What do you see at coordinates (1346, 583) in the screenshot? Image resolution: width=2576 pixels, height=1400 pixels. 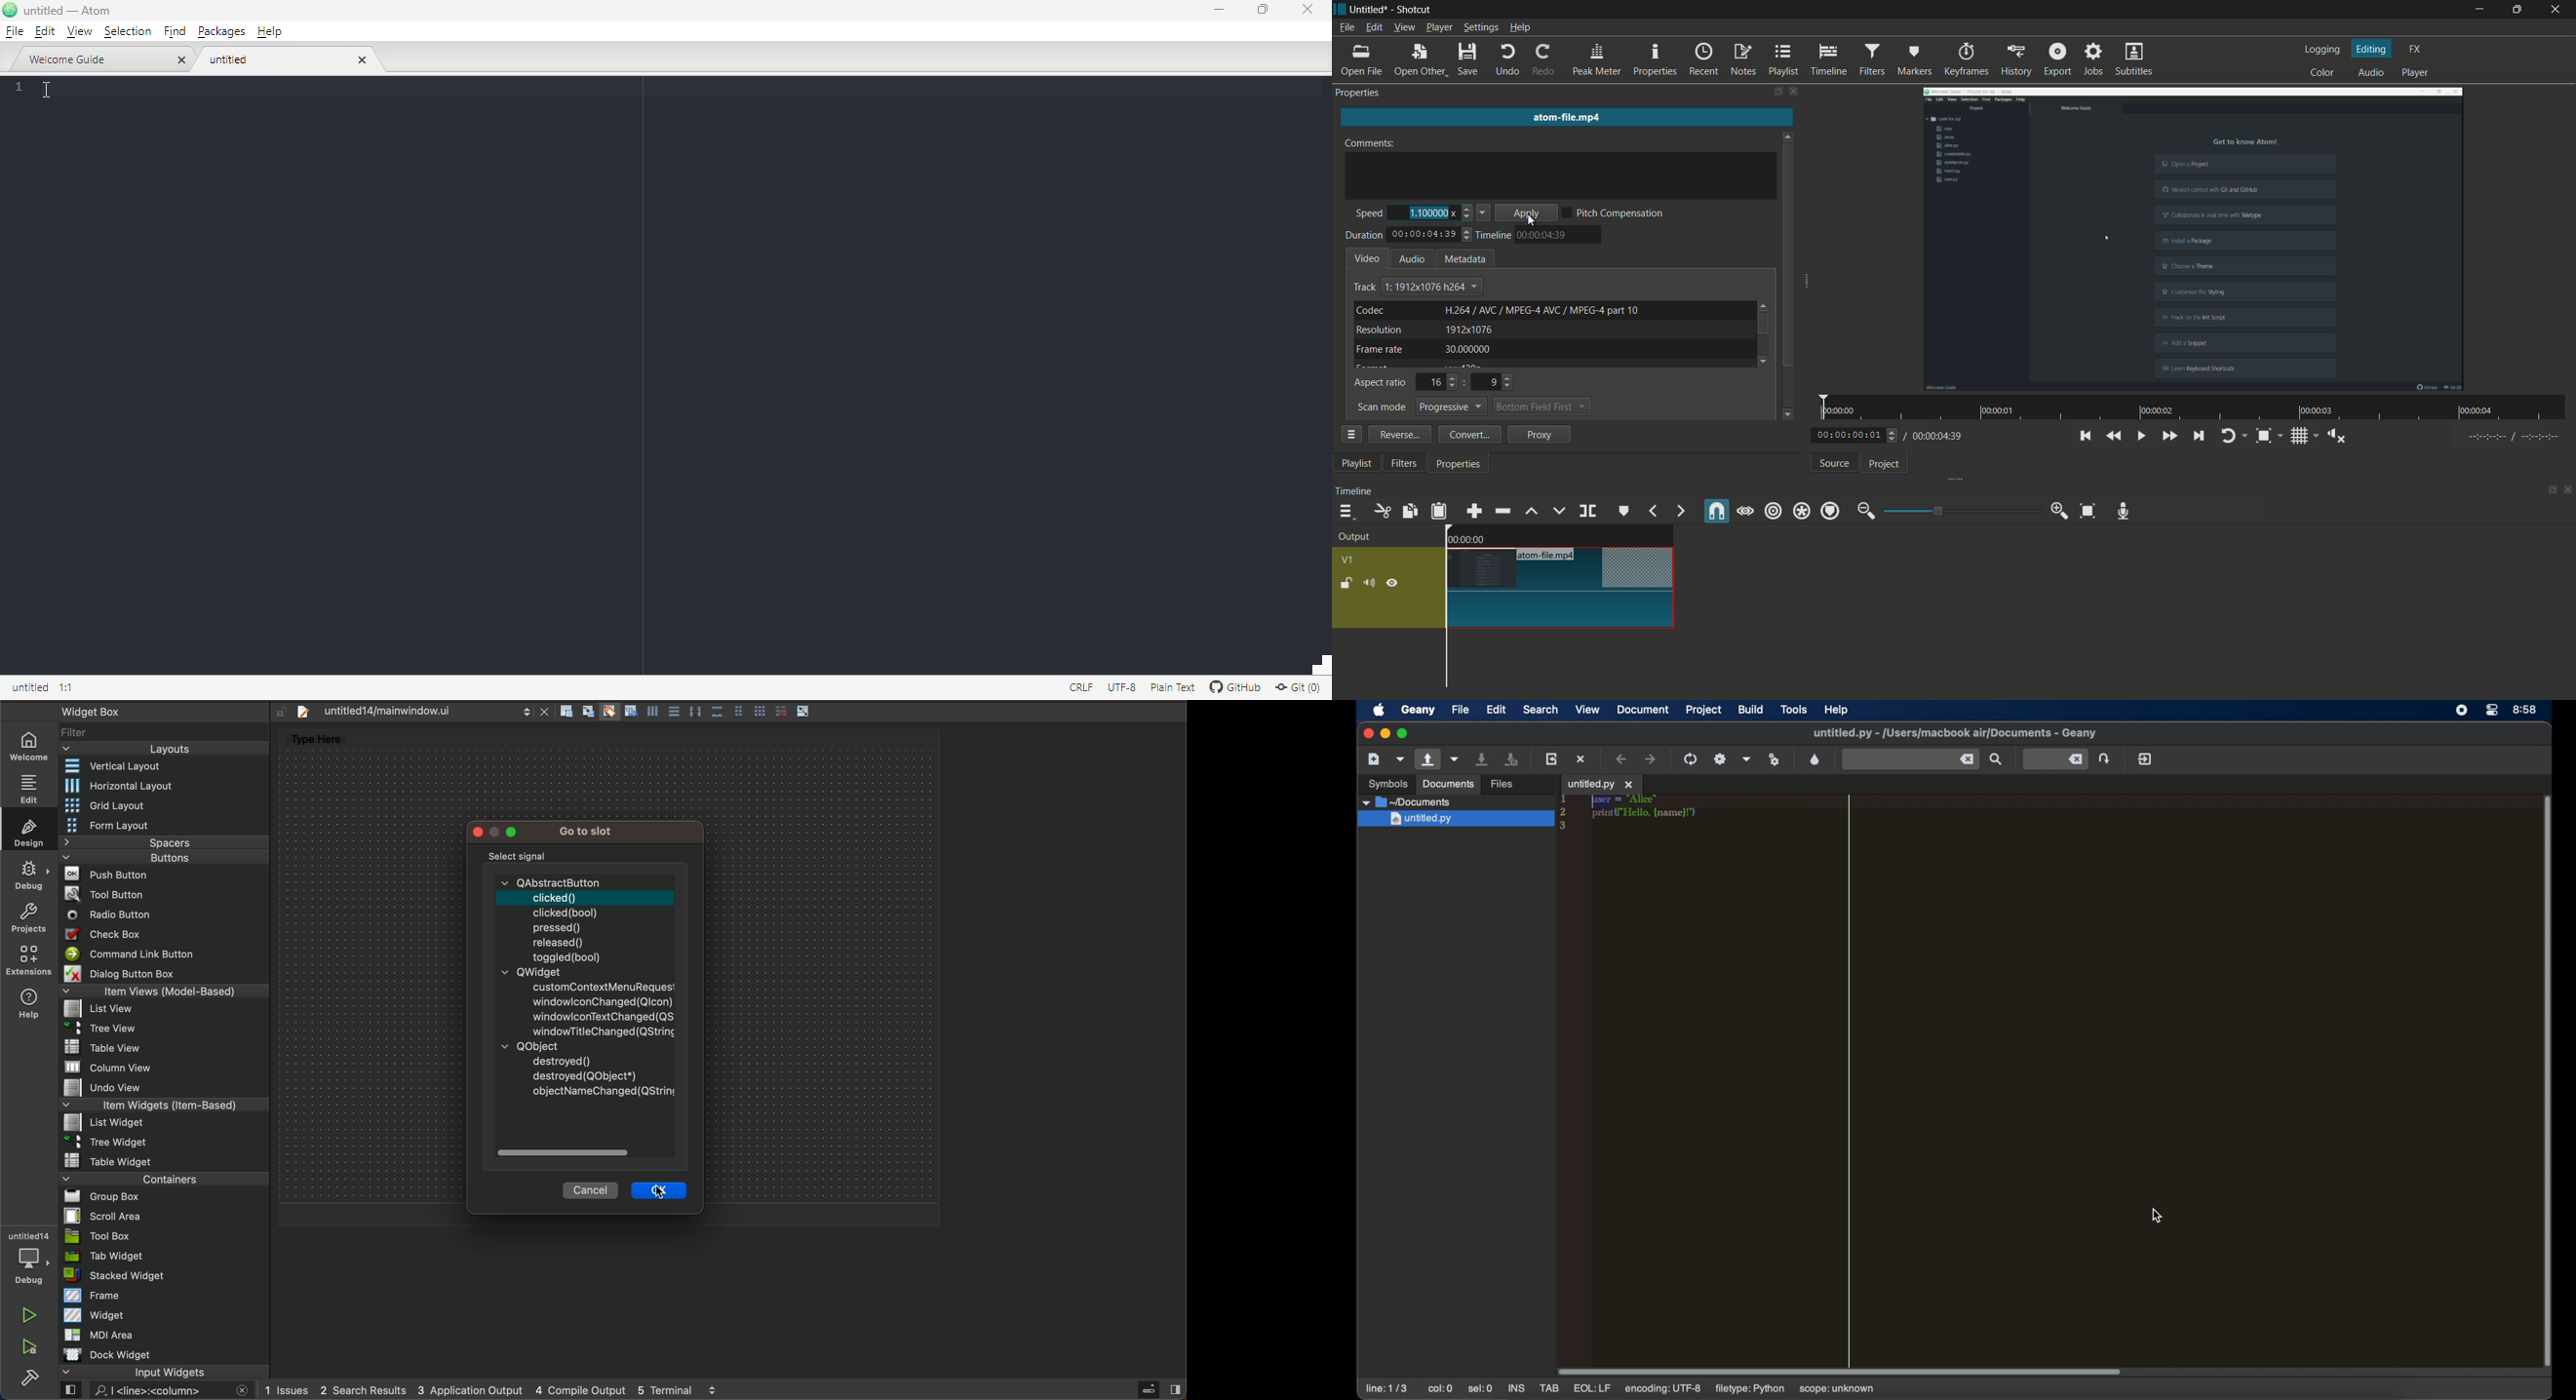 I see `lock` at bounding box center [1346, 583].